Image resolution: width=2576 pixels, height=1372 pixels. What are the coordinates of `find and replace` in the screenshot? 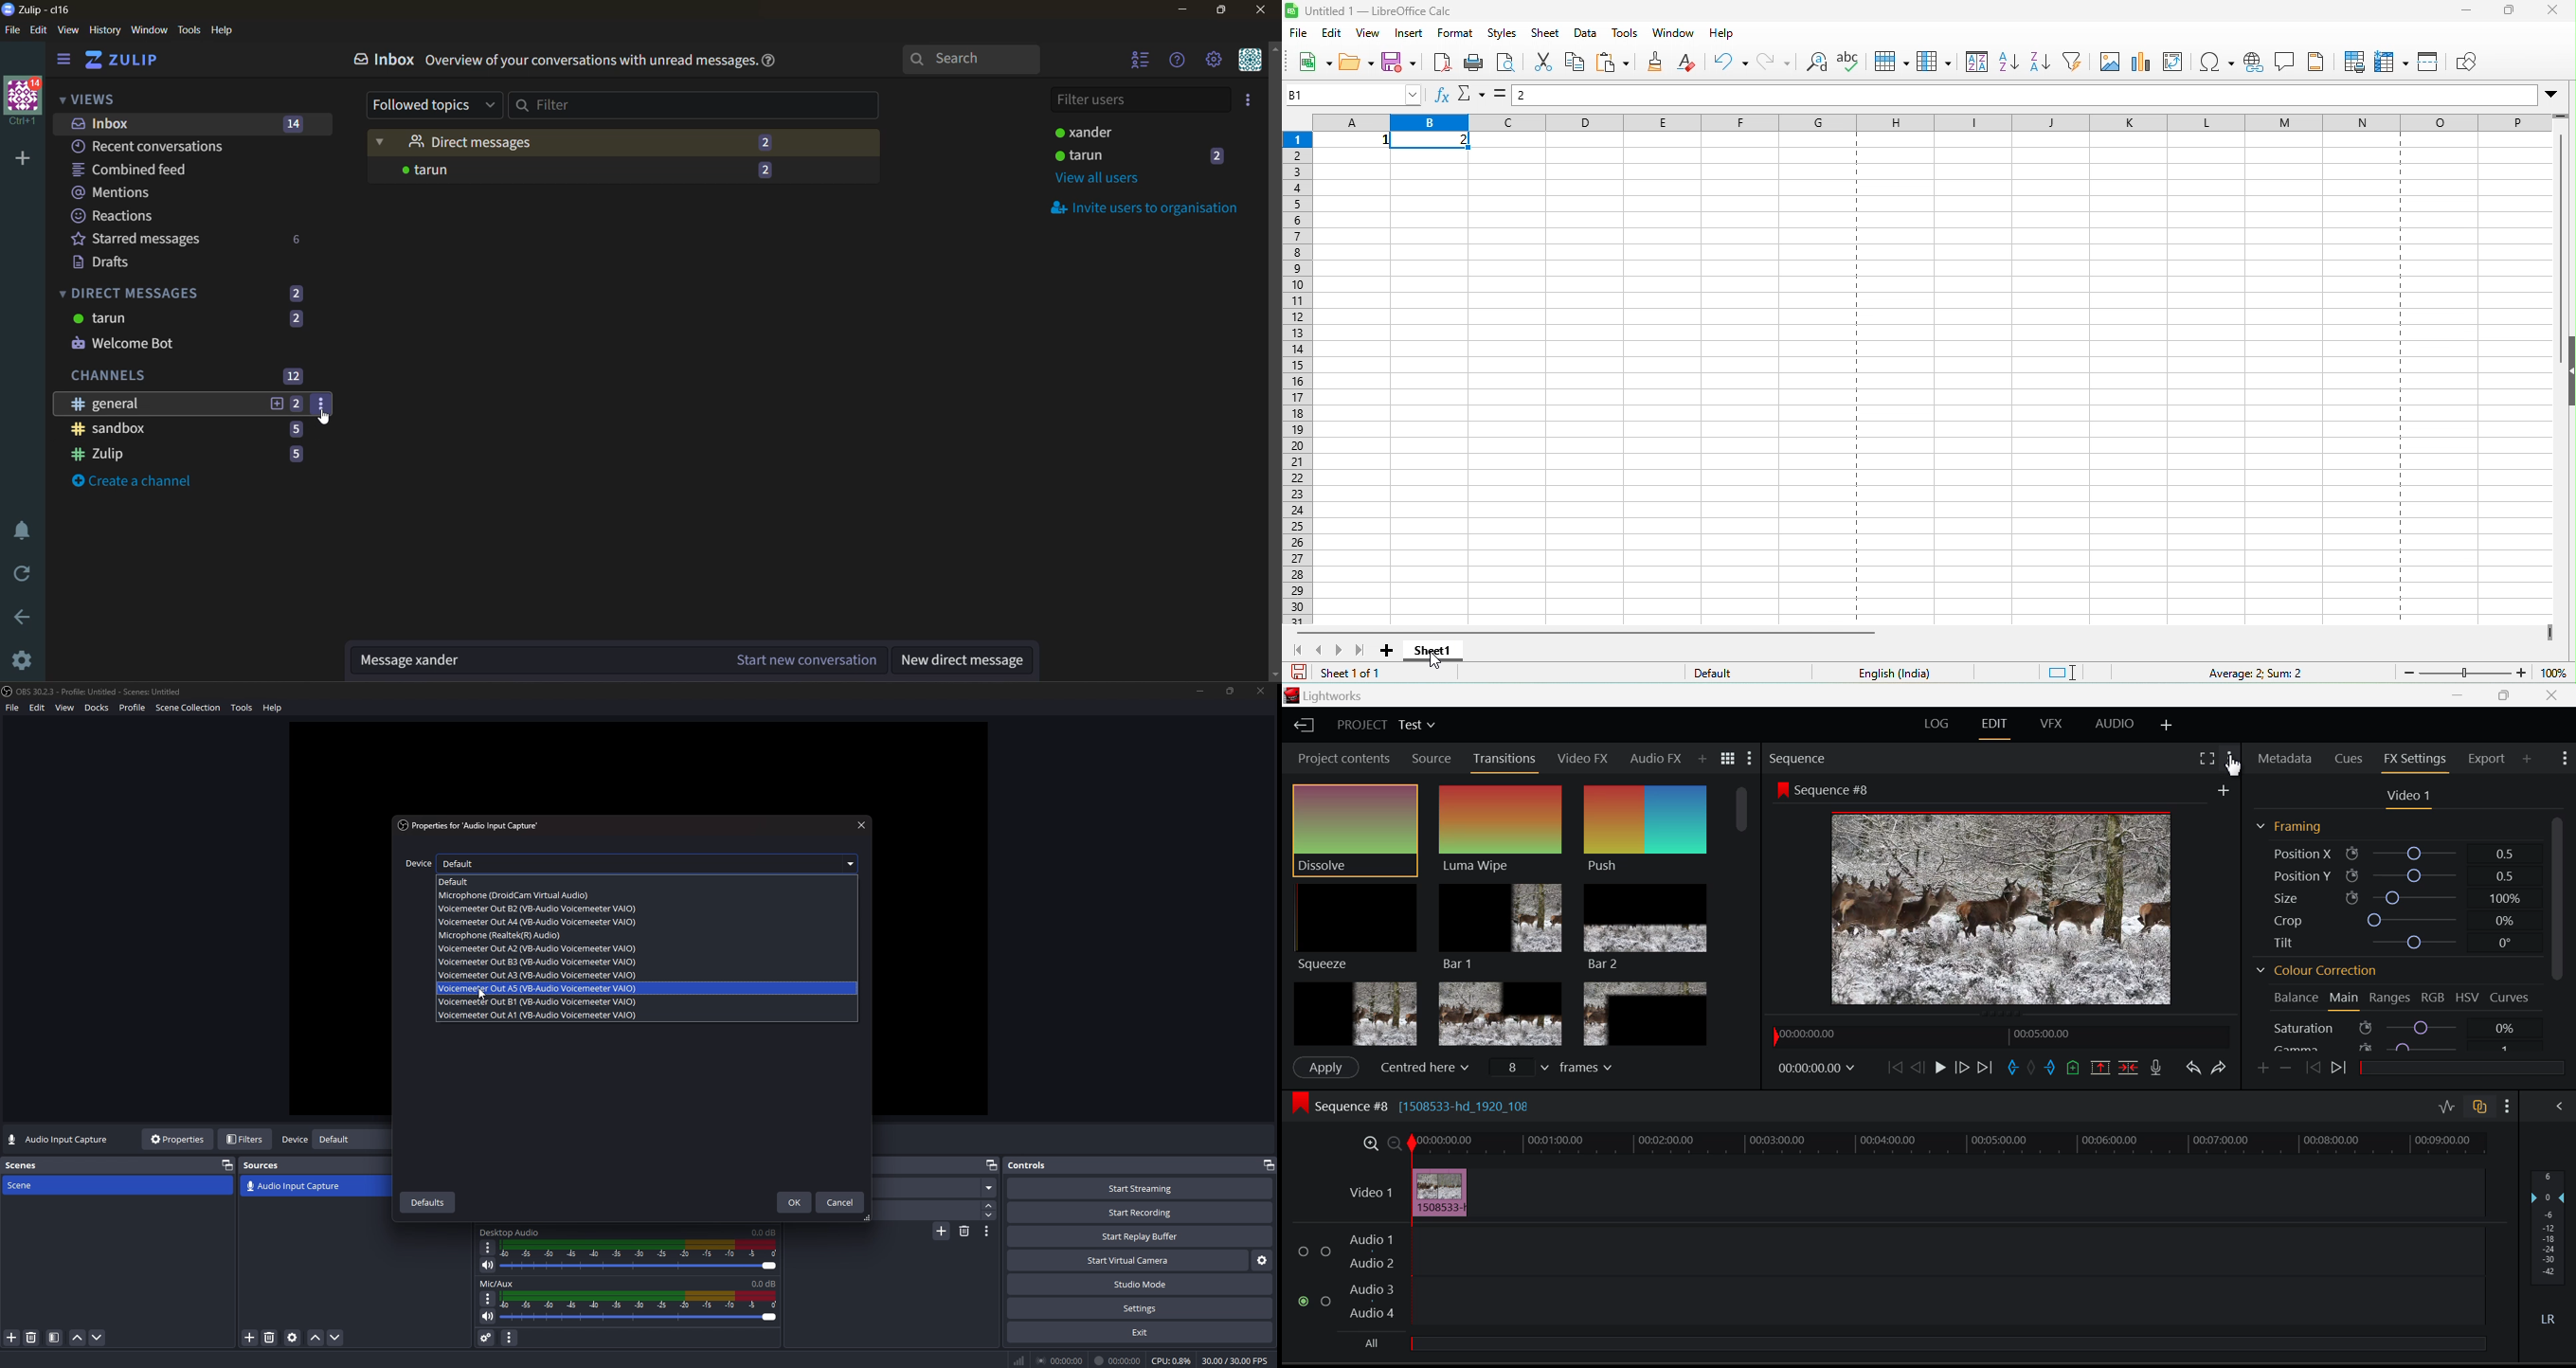 It's located at (1817, 66).